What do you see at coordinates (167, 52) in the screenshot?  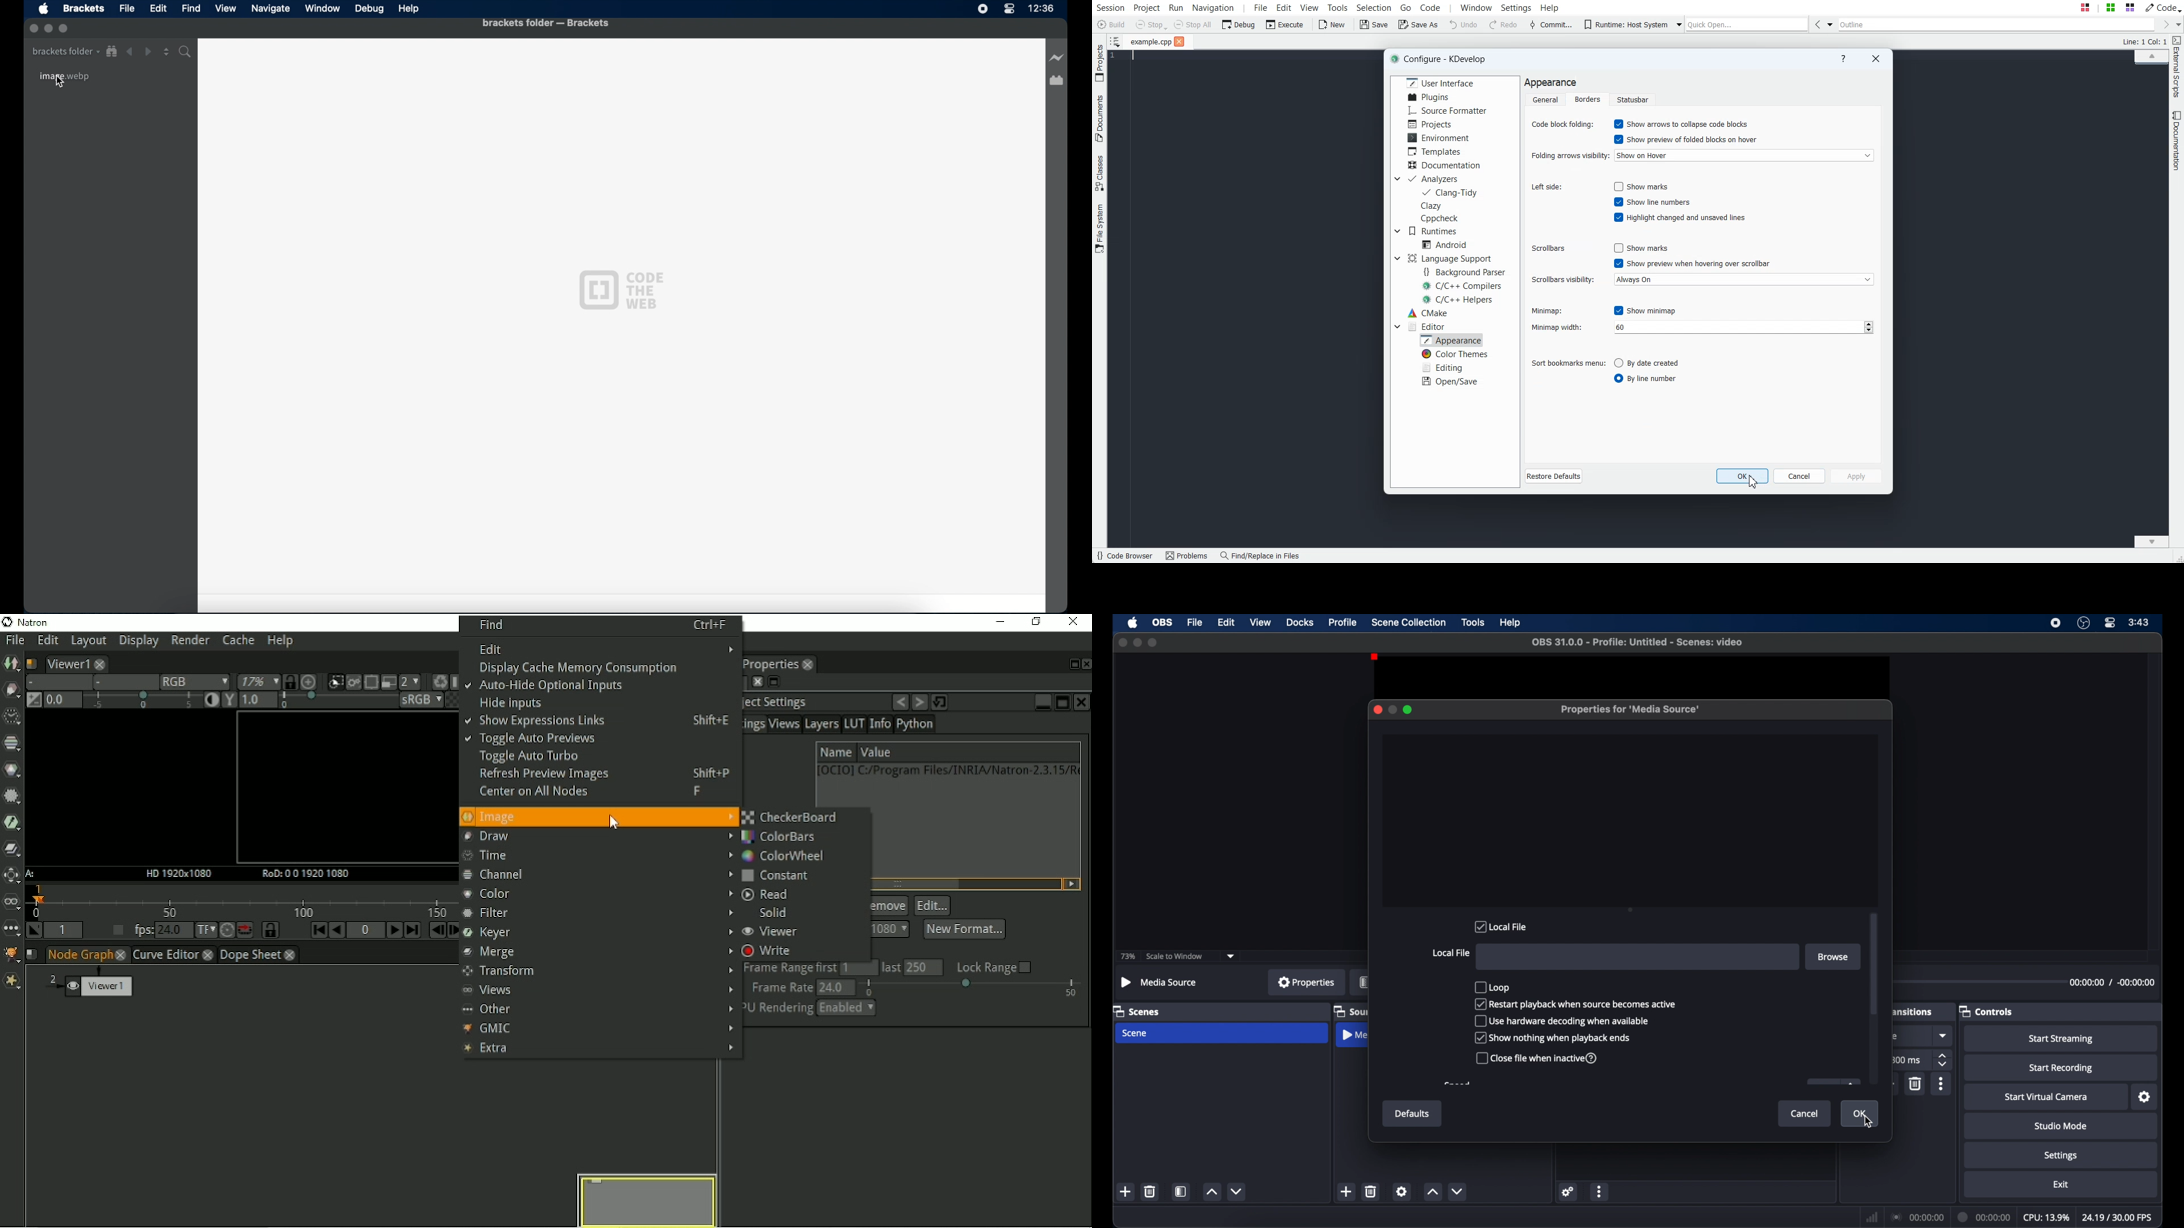 I see `split editor vertical or horizontal` at bounding box center [167, 52].